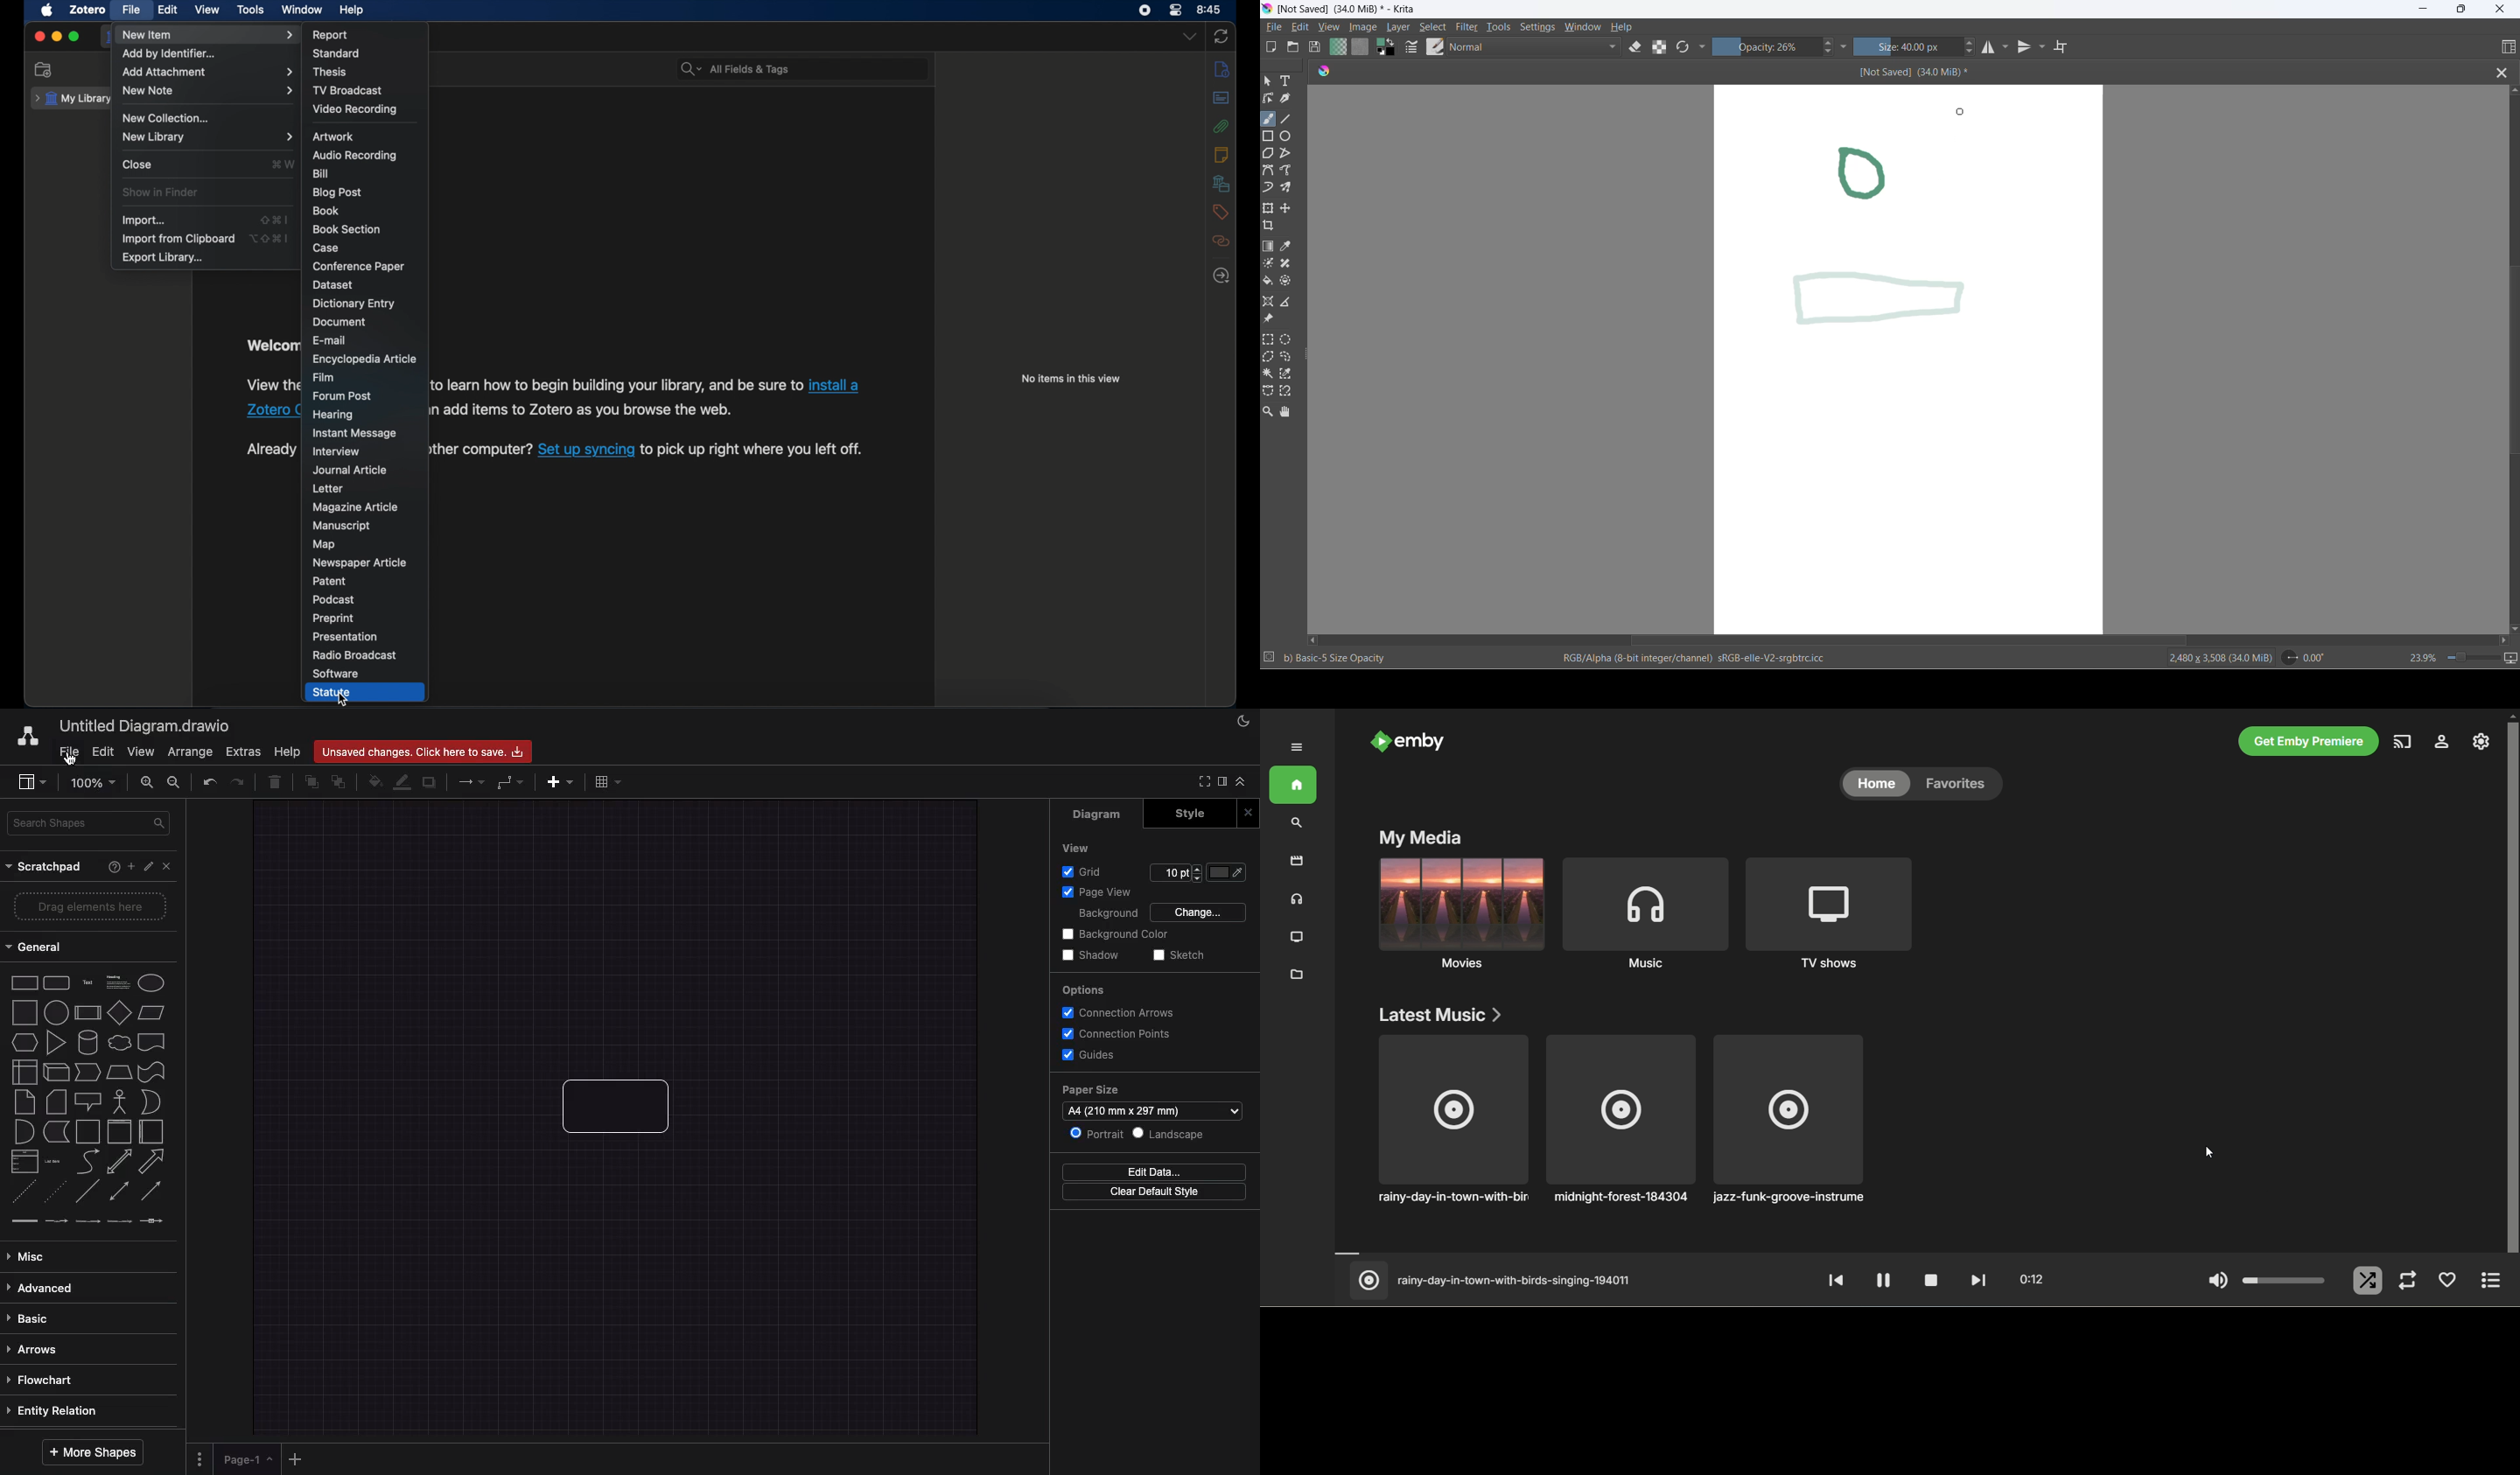 Image resolution: width=2520 pixels, height=1484 pixels. I want to click on maximize, so click(75, 37).